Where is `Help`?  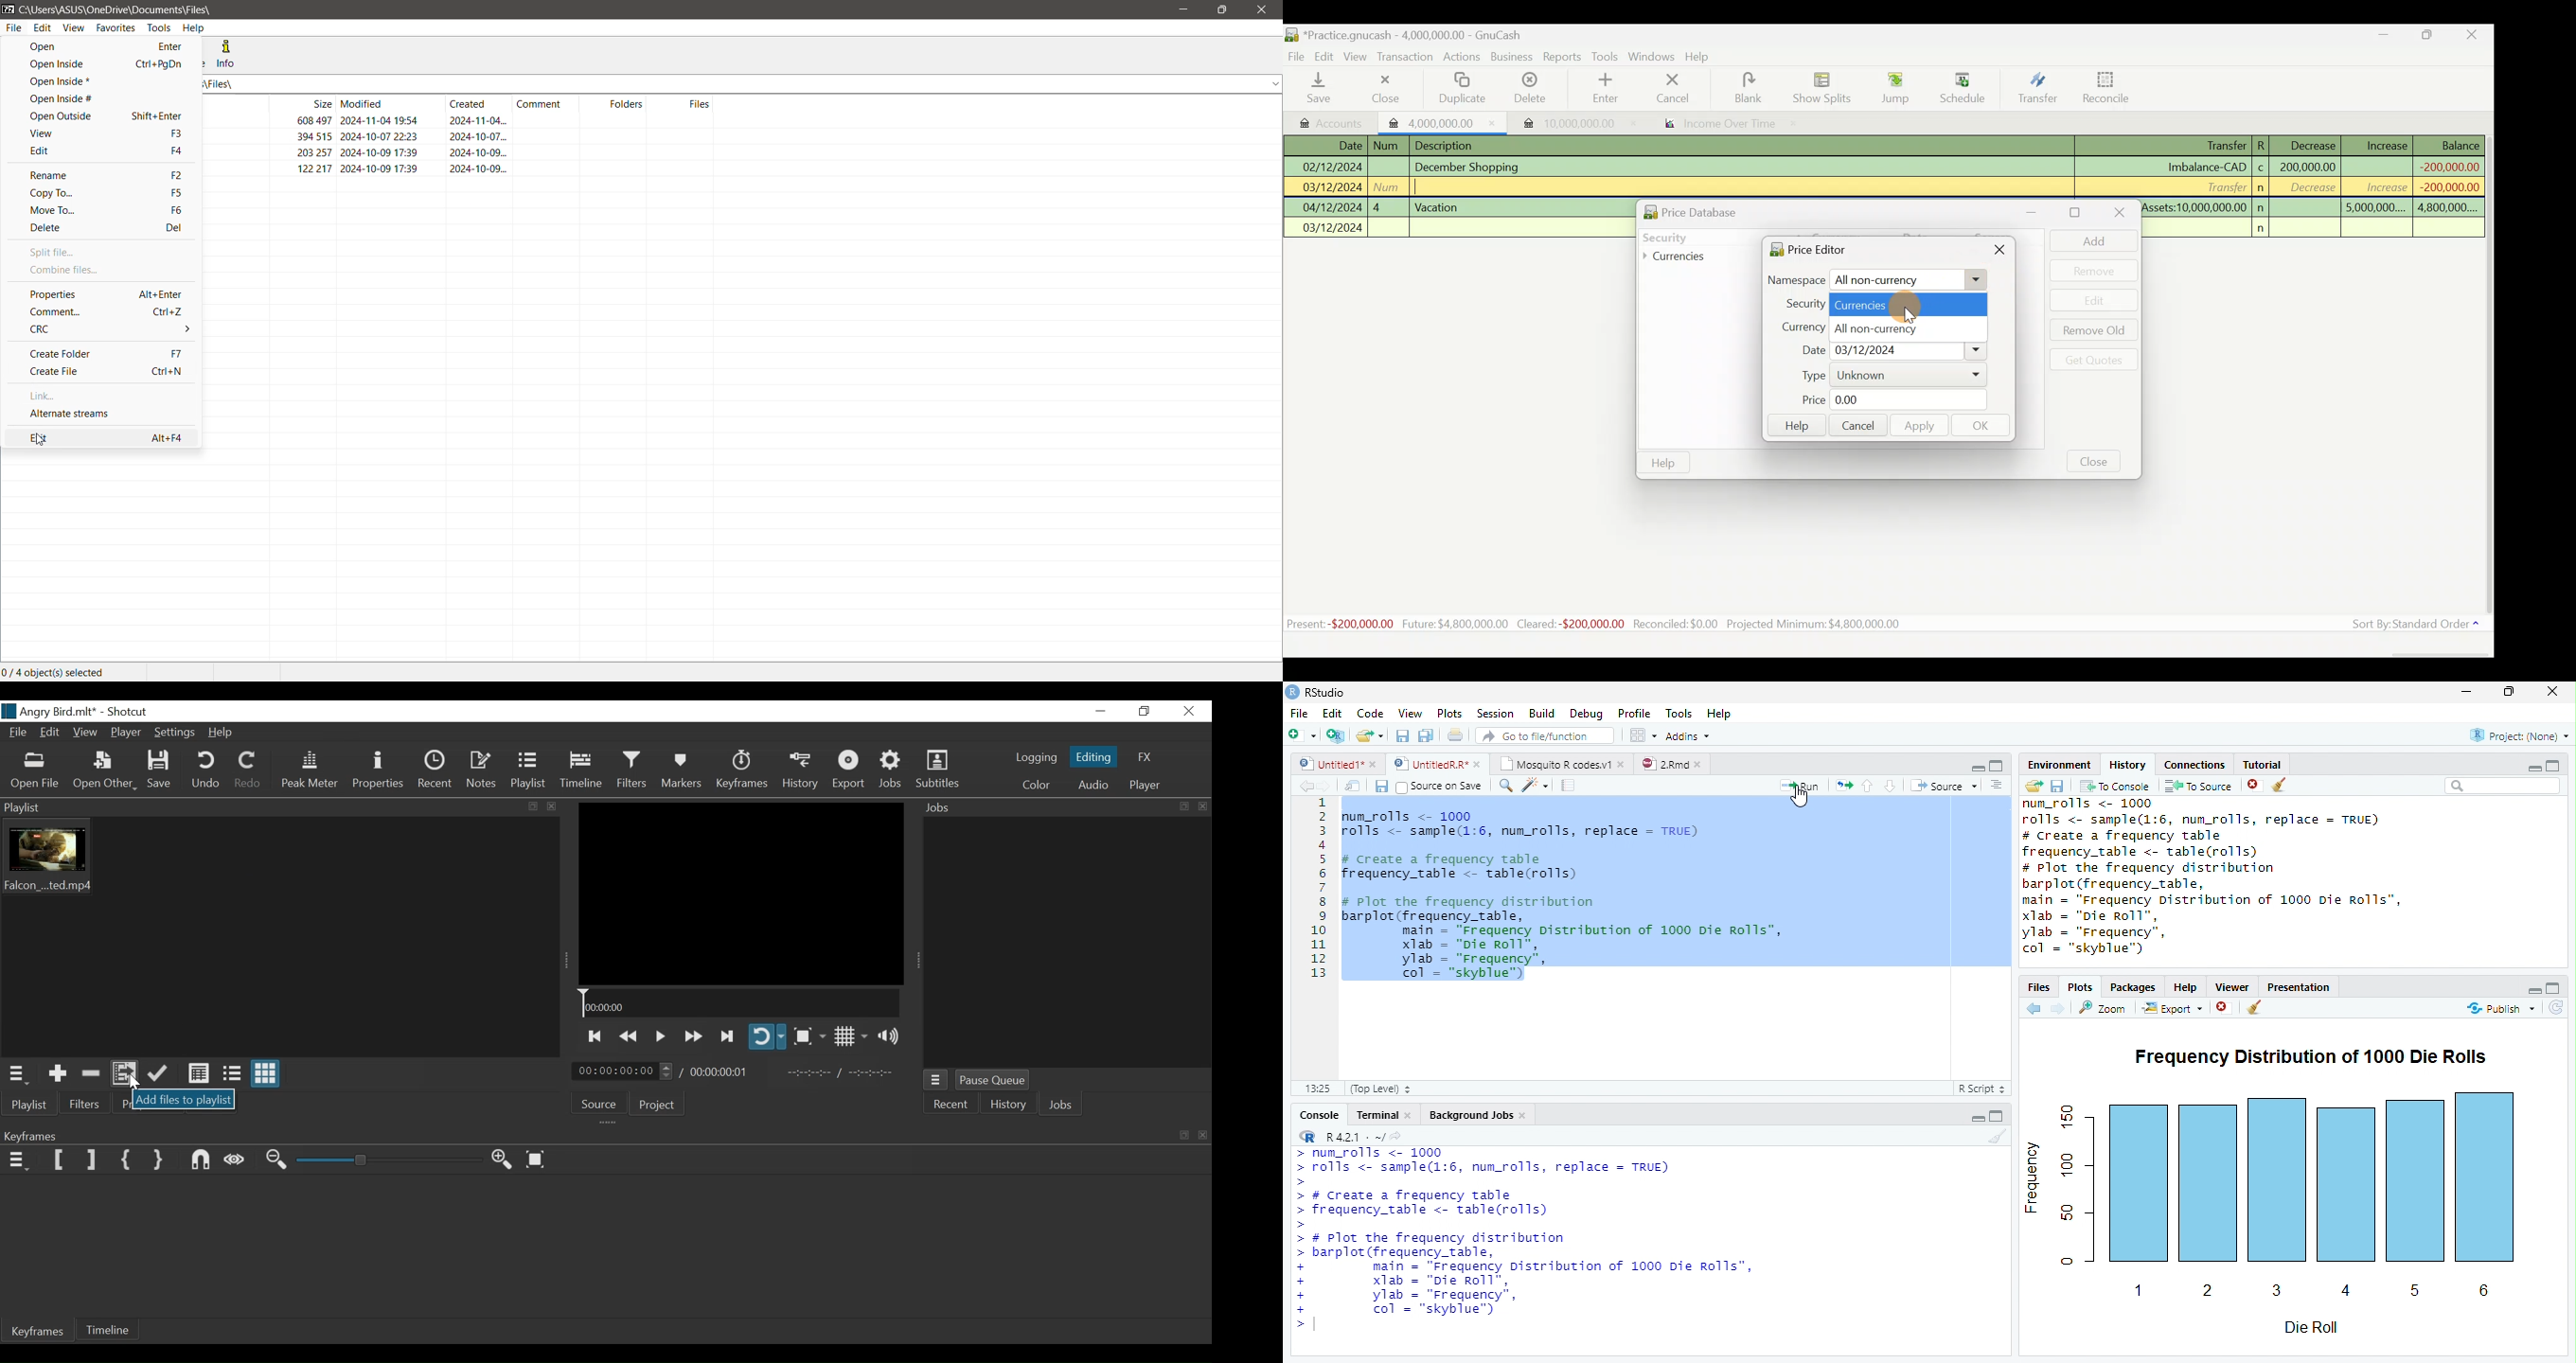
Help is located at coordinates (1721, 713).